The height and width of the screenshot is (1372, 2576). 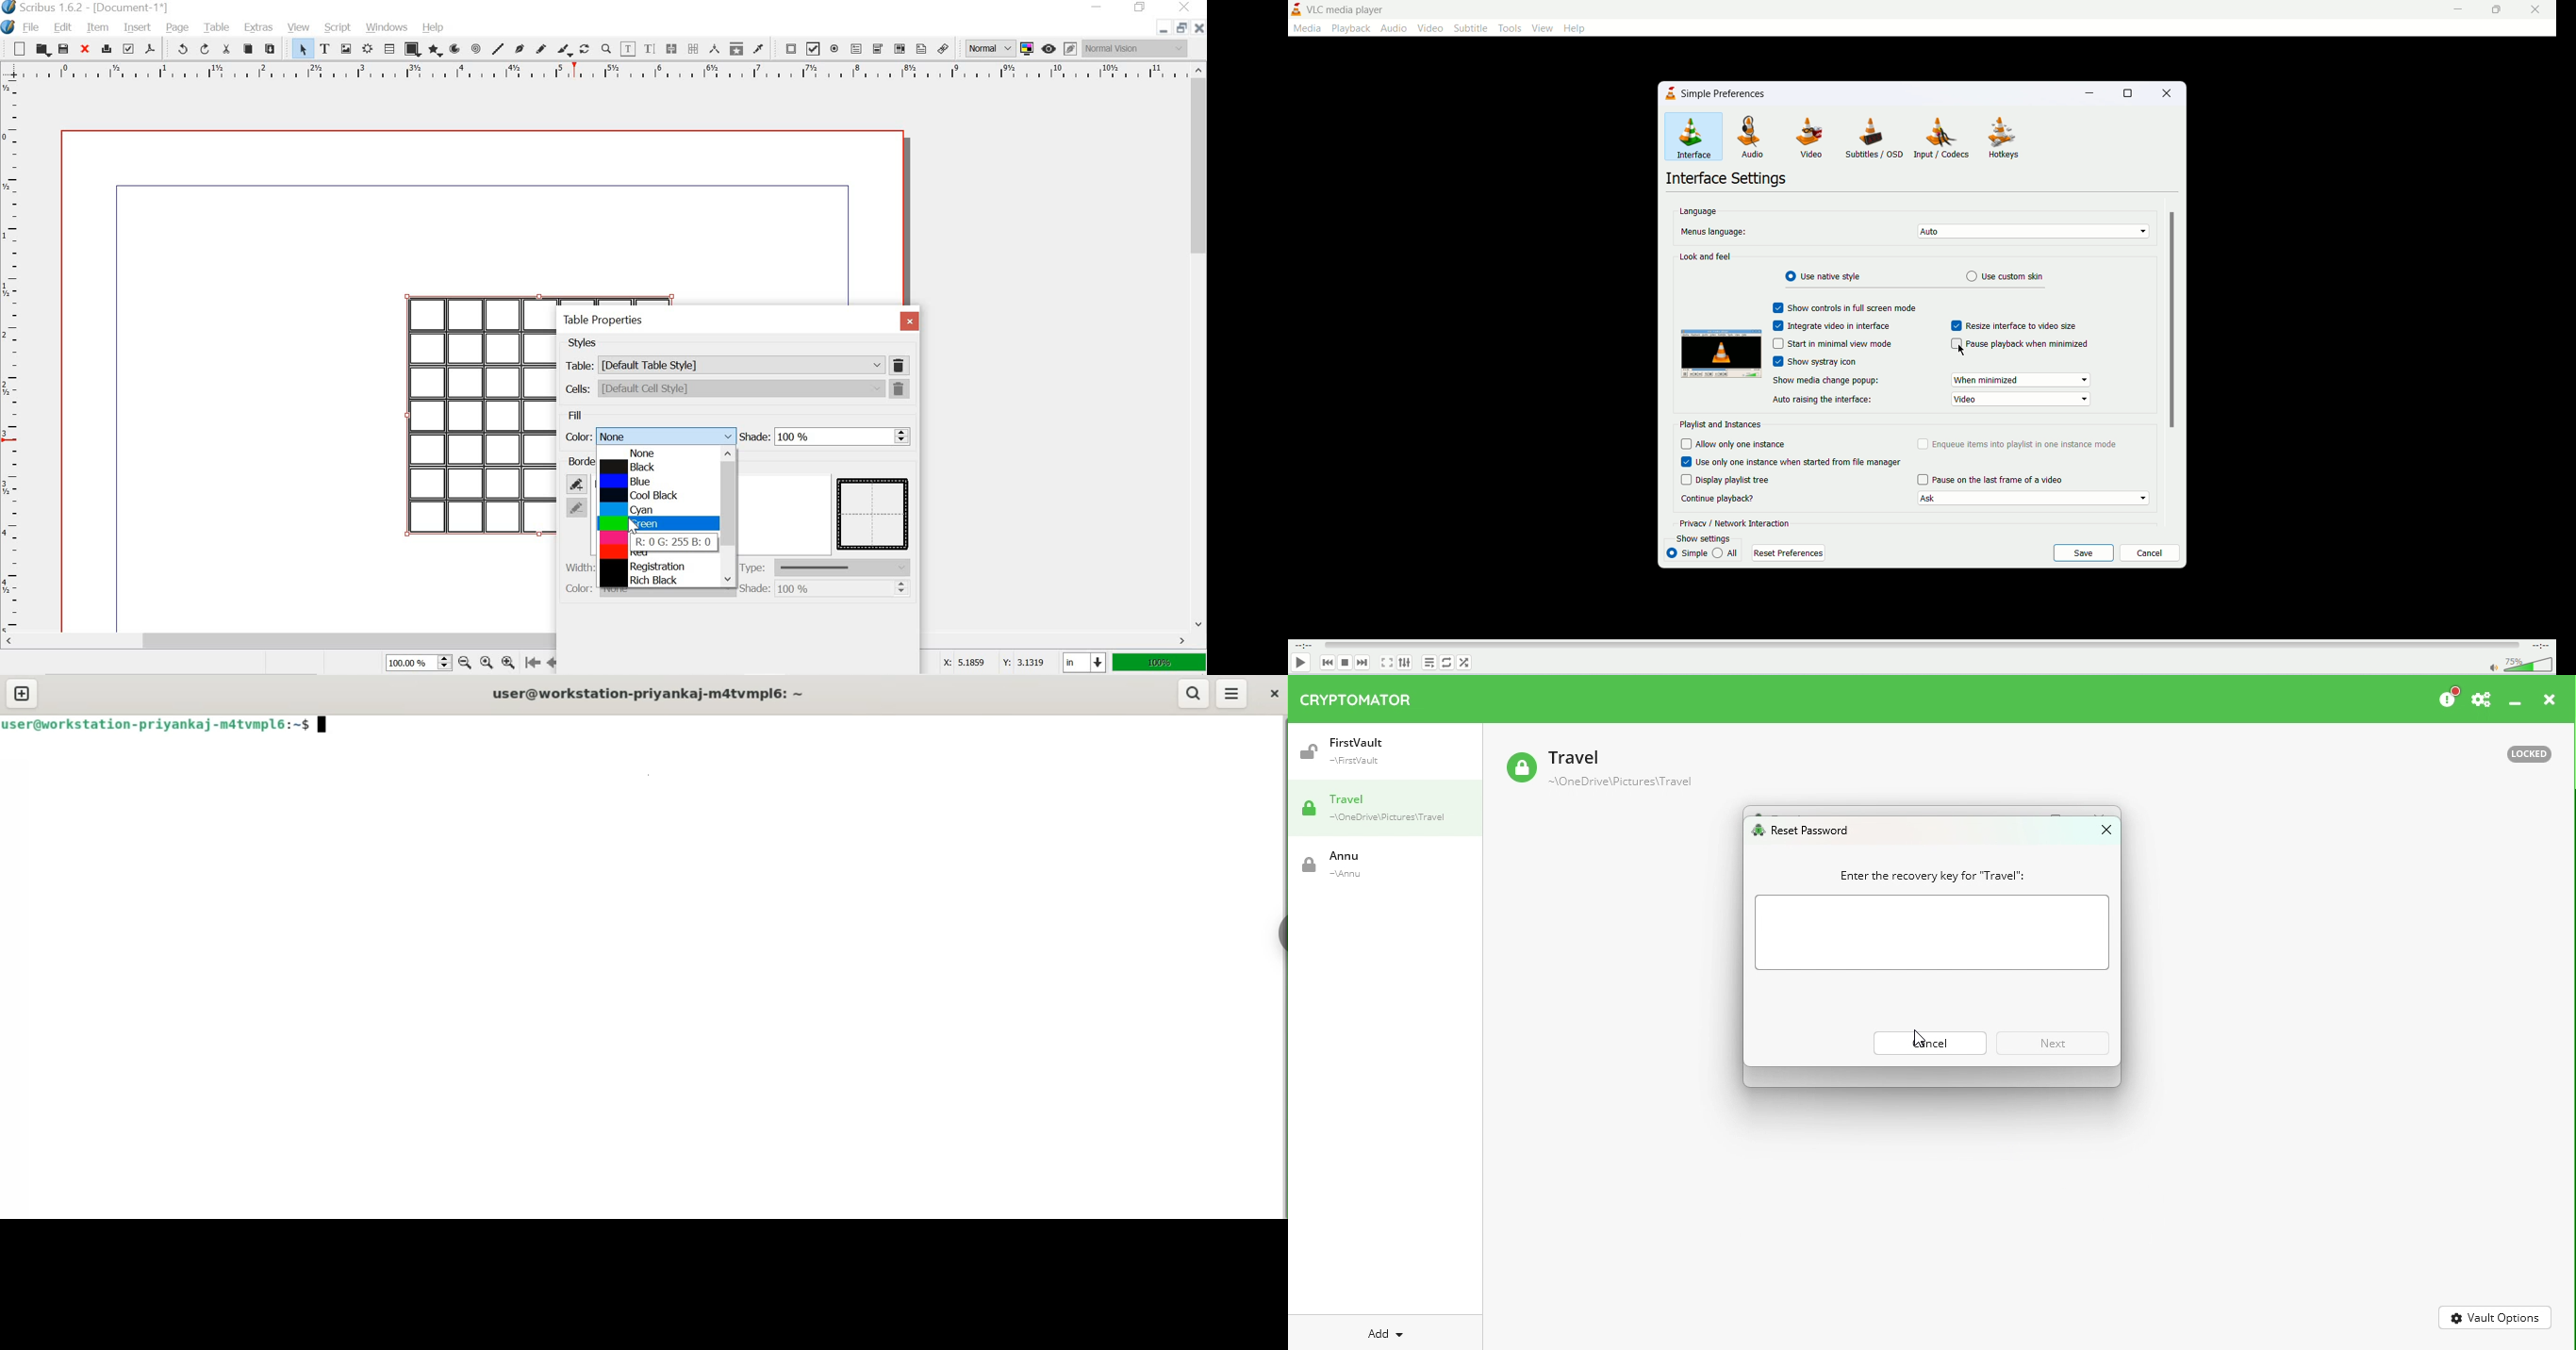 I want to click on check box, so click(x=1777, y=306).